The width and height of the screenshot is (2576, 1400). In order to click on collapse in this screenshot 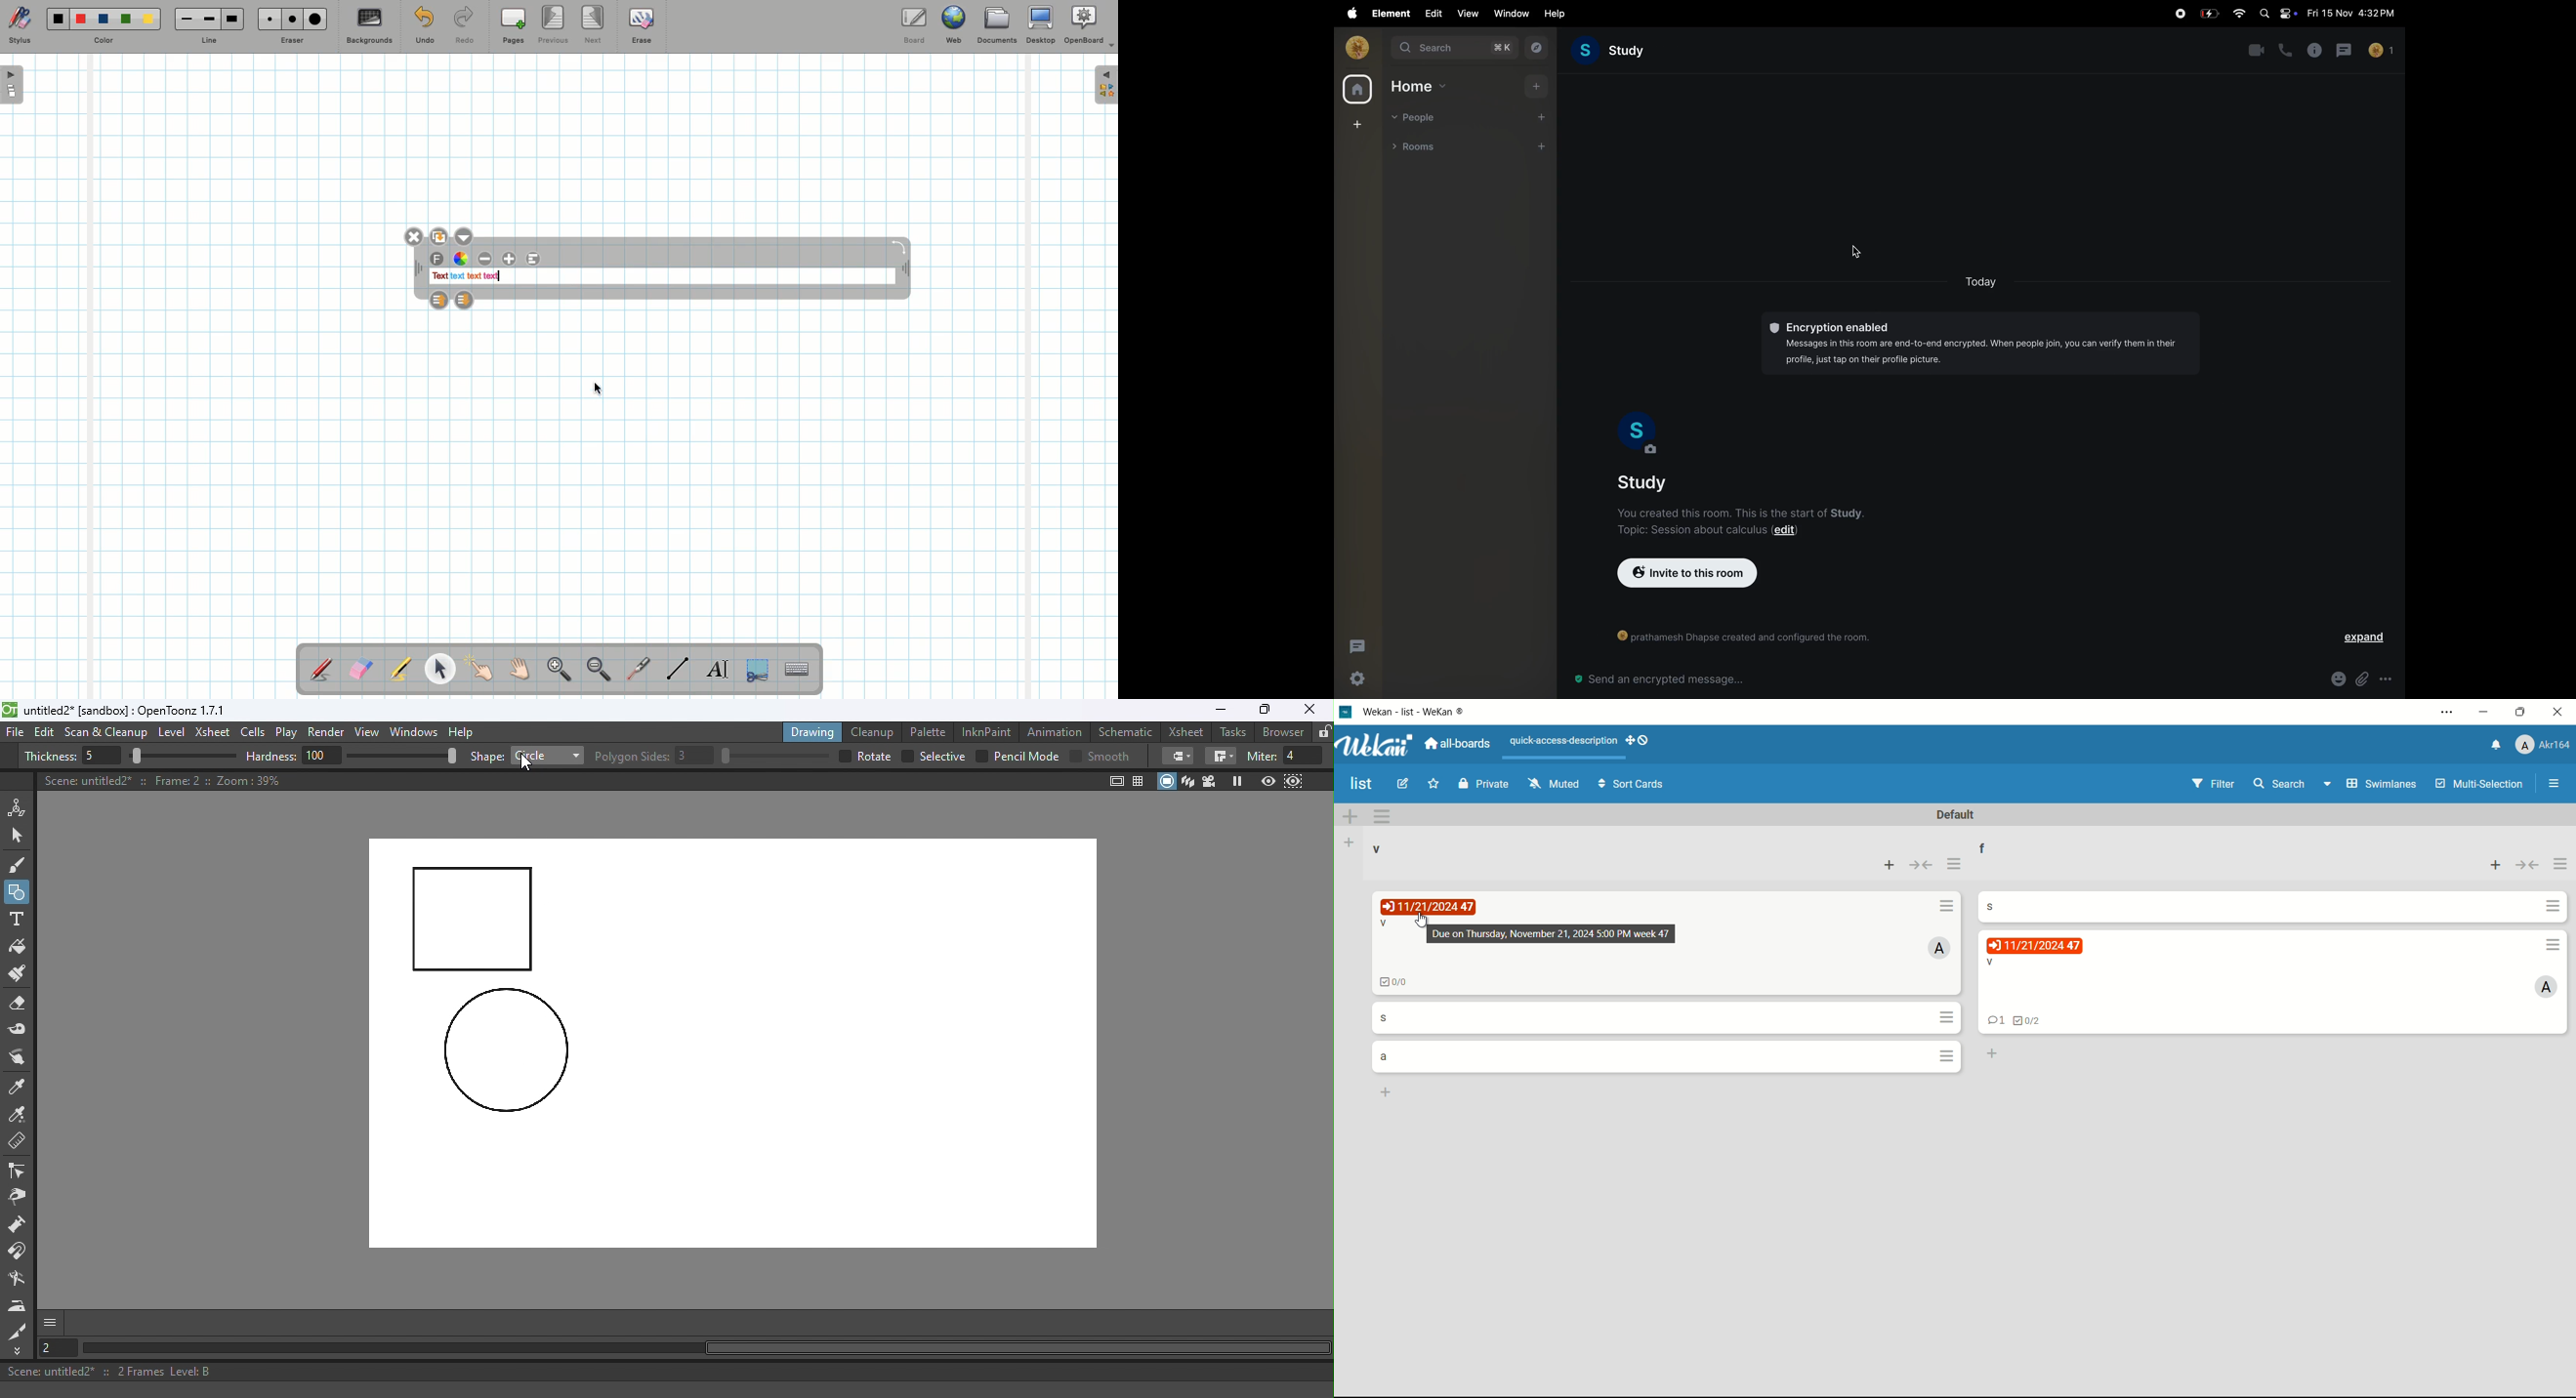, I will do `click(2528, 867)`.